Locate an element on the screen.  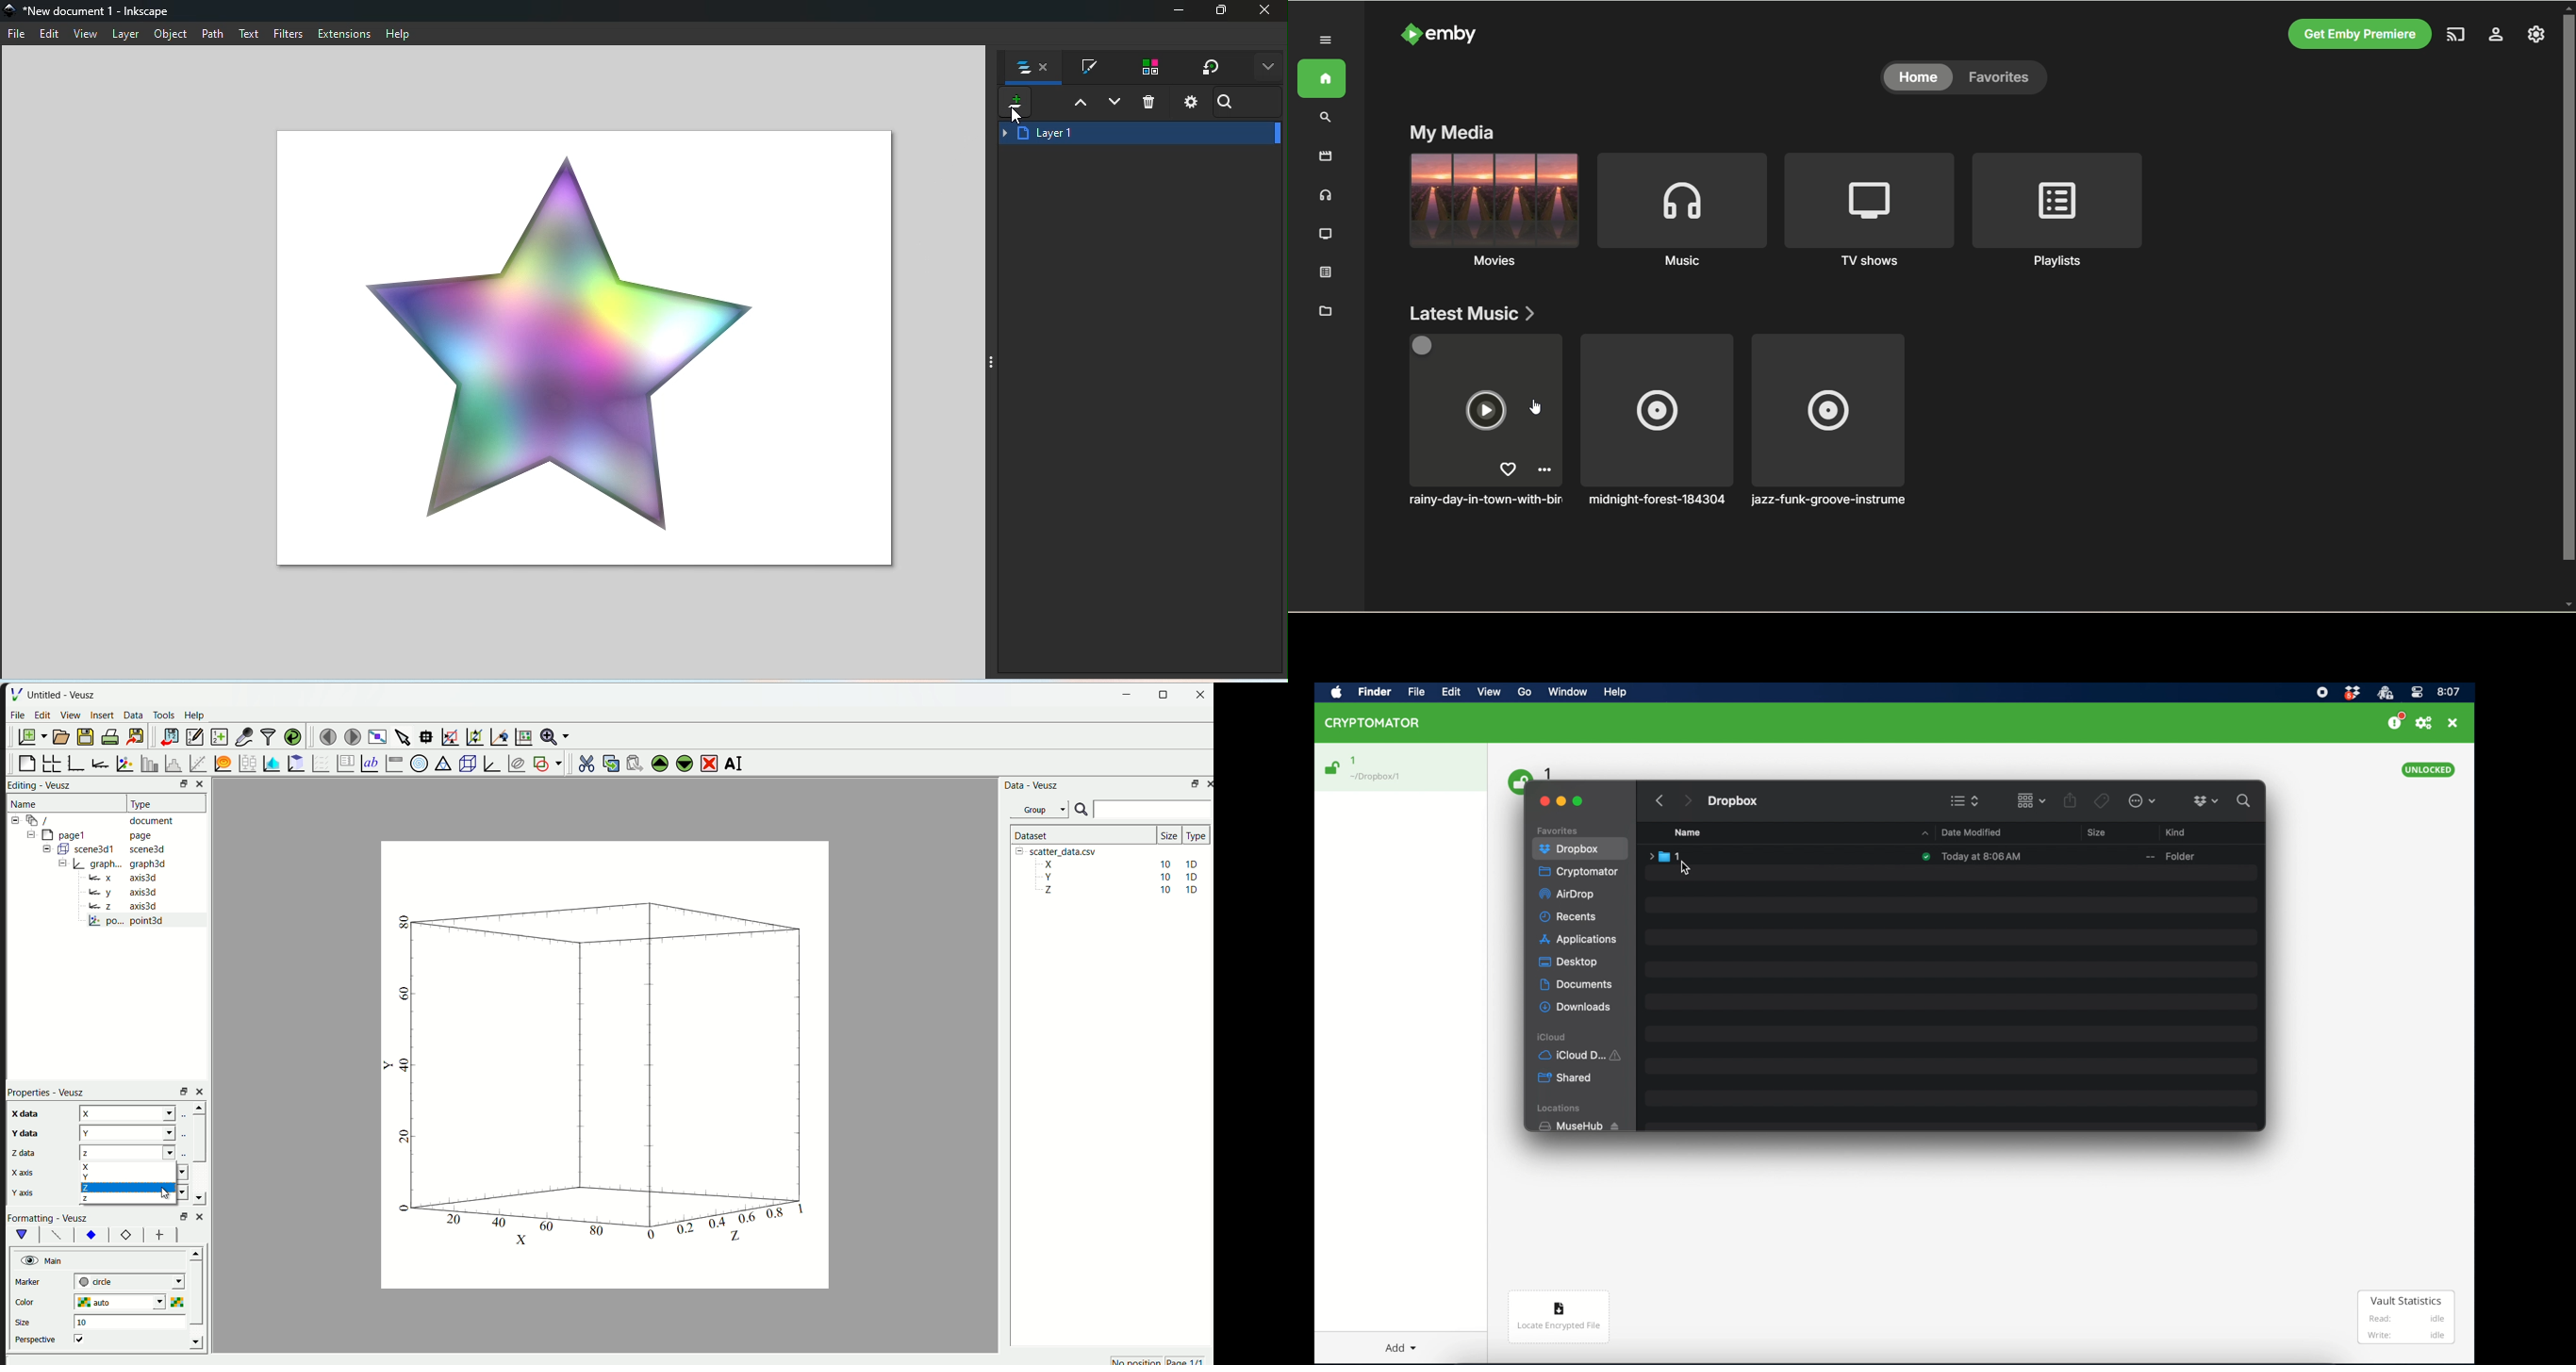
= [MY pagel page is located at coordinates (97, 834).